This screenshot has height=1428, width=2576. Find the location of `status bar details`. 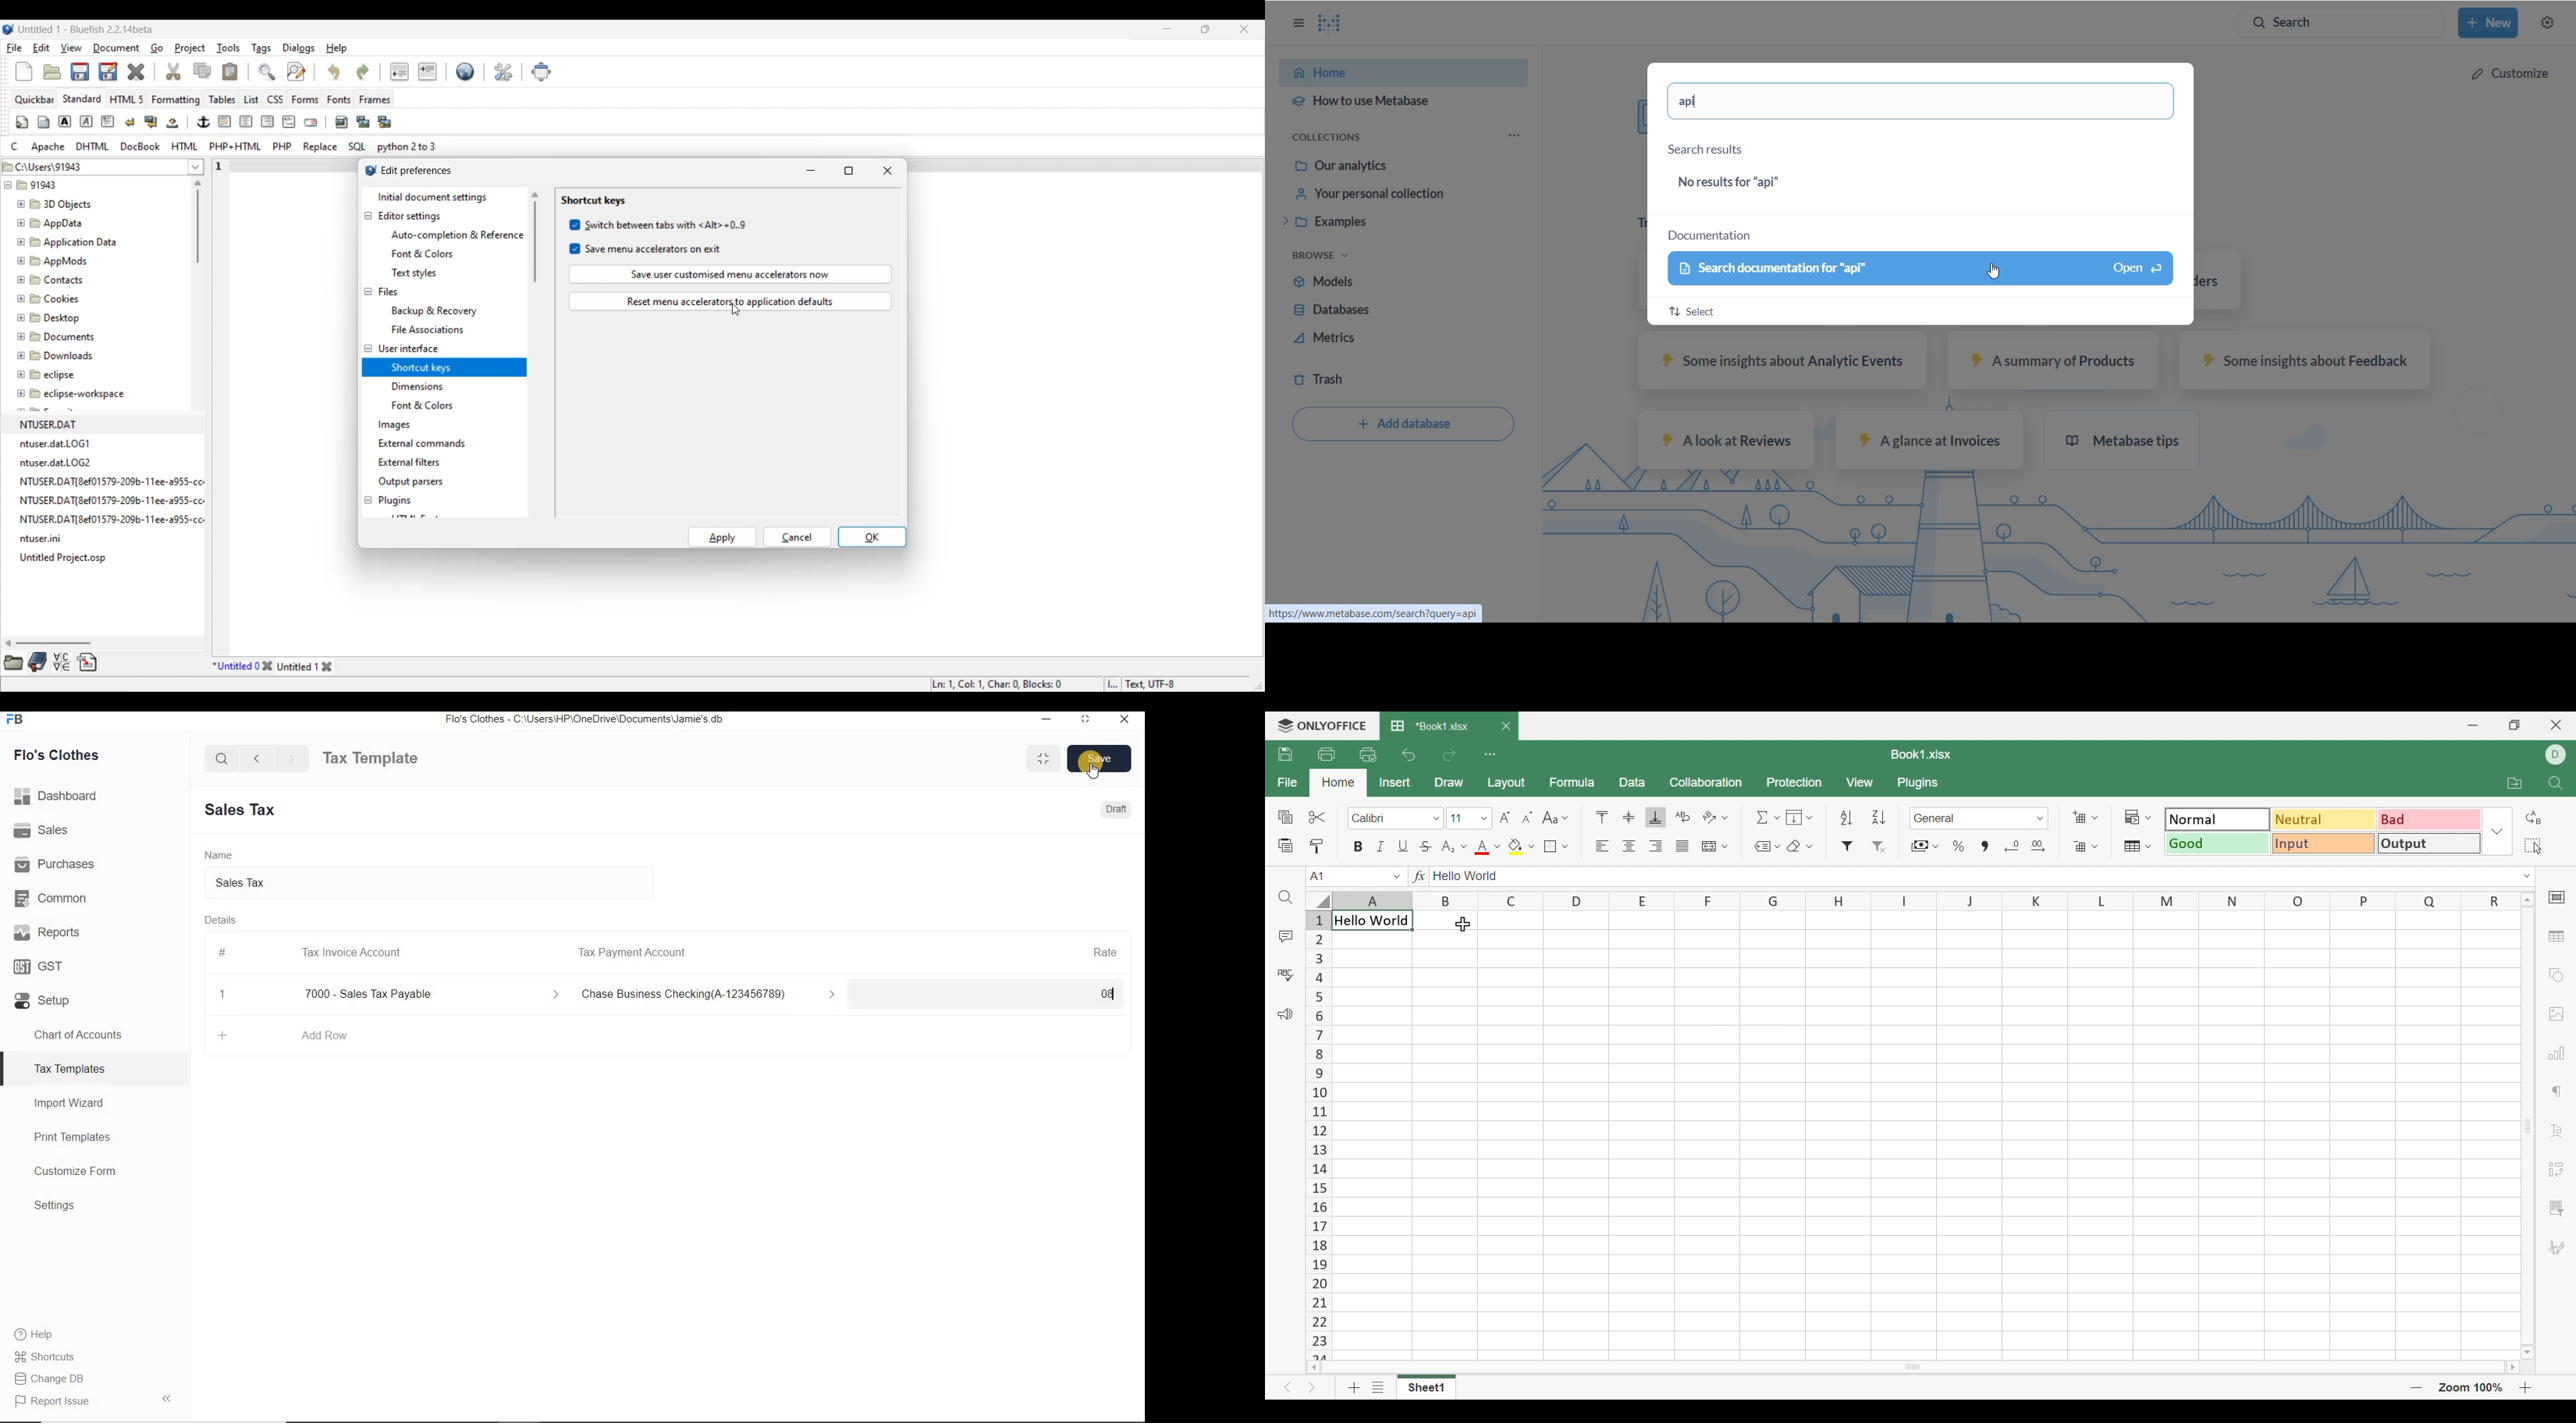

status bar details is located at coordinates (1079, 683).